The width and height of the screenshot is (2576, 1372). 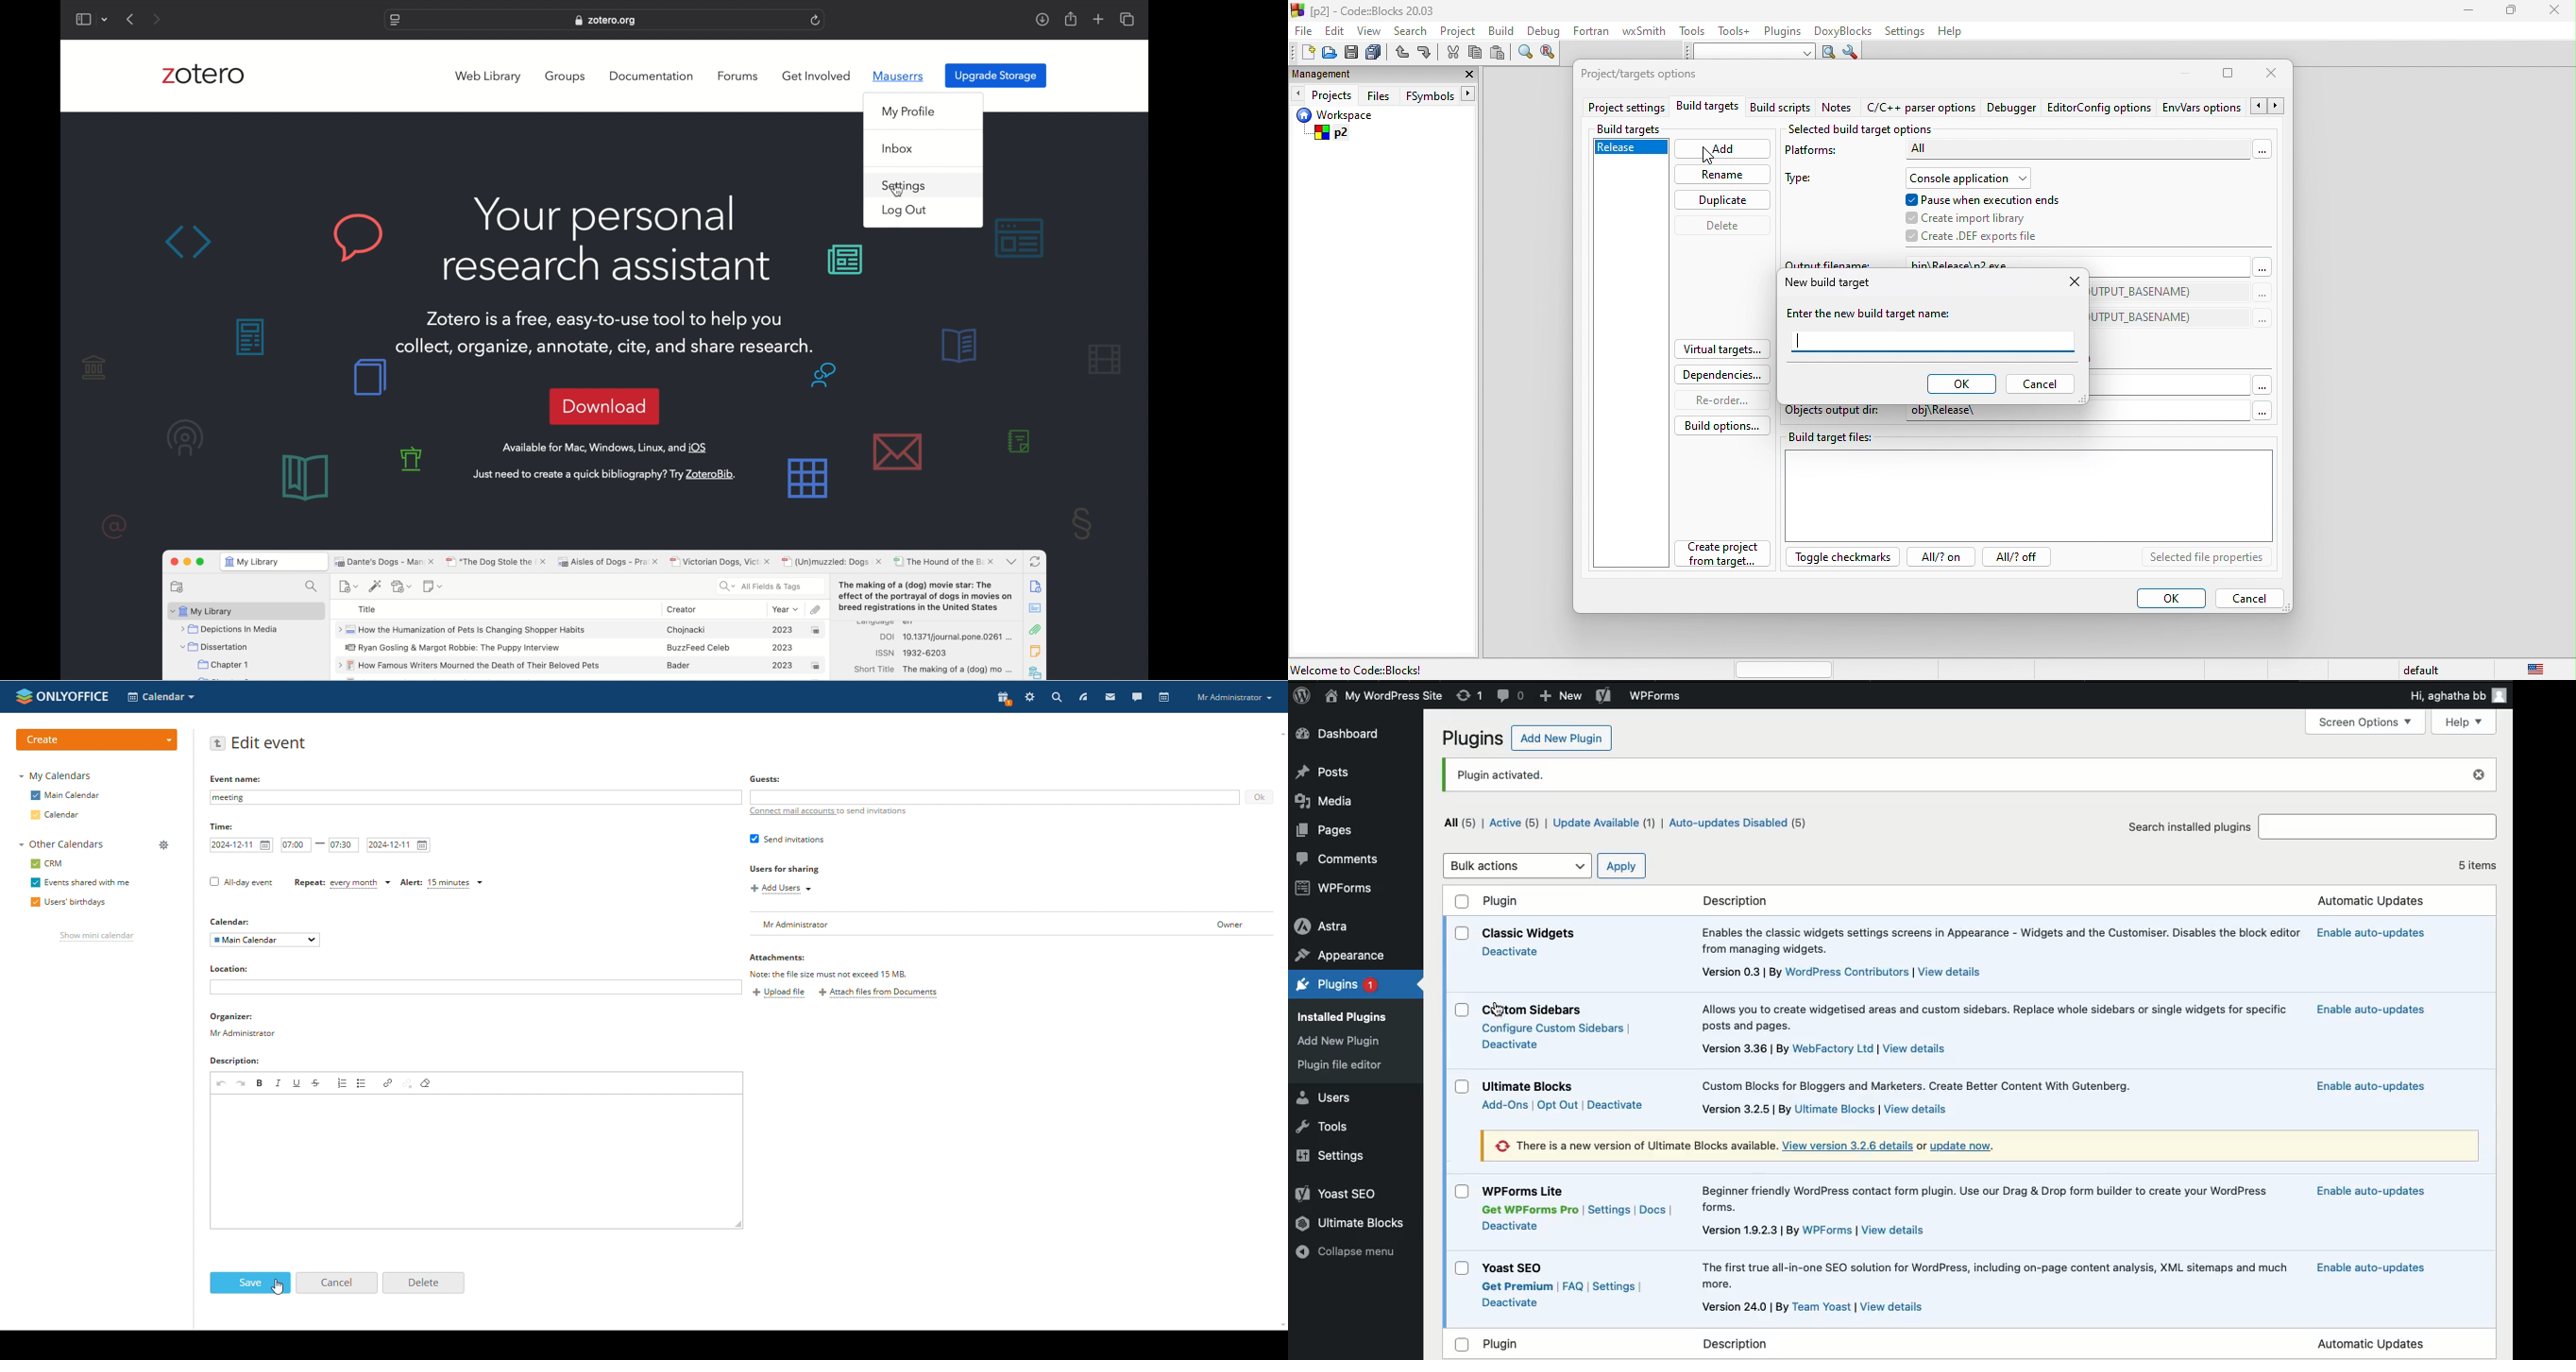 What do you see at coordinates (1539, 1011) in the screenshot?
I see `Custom sidebars` at bounding box center [1539, 1011].